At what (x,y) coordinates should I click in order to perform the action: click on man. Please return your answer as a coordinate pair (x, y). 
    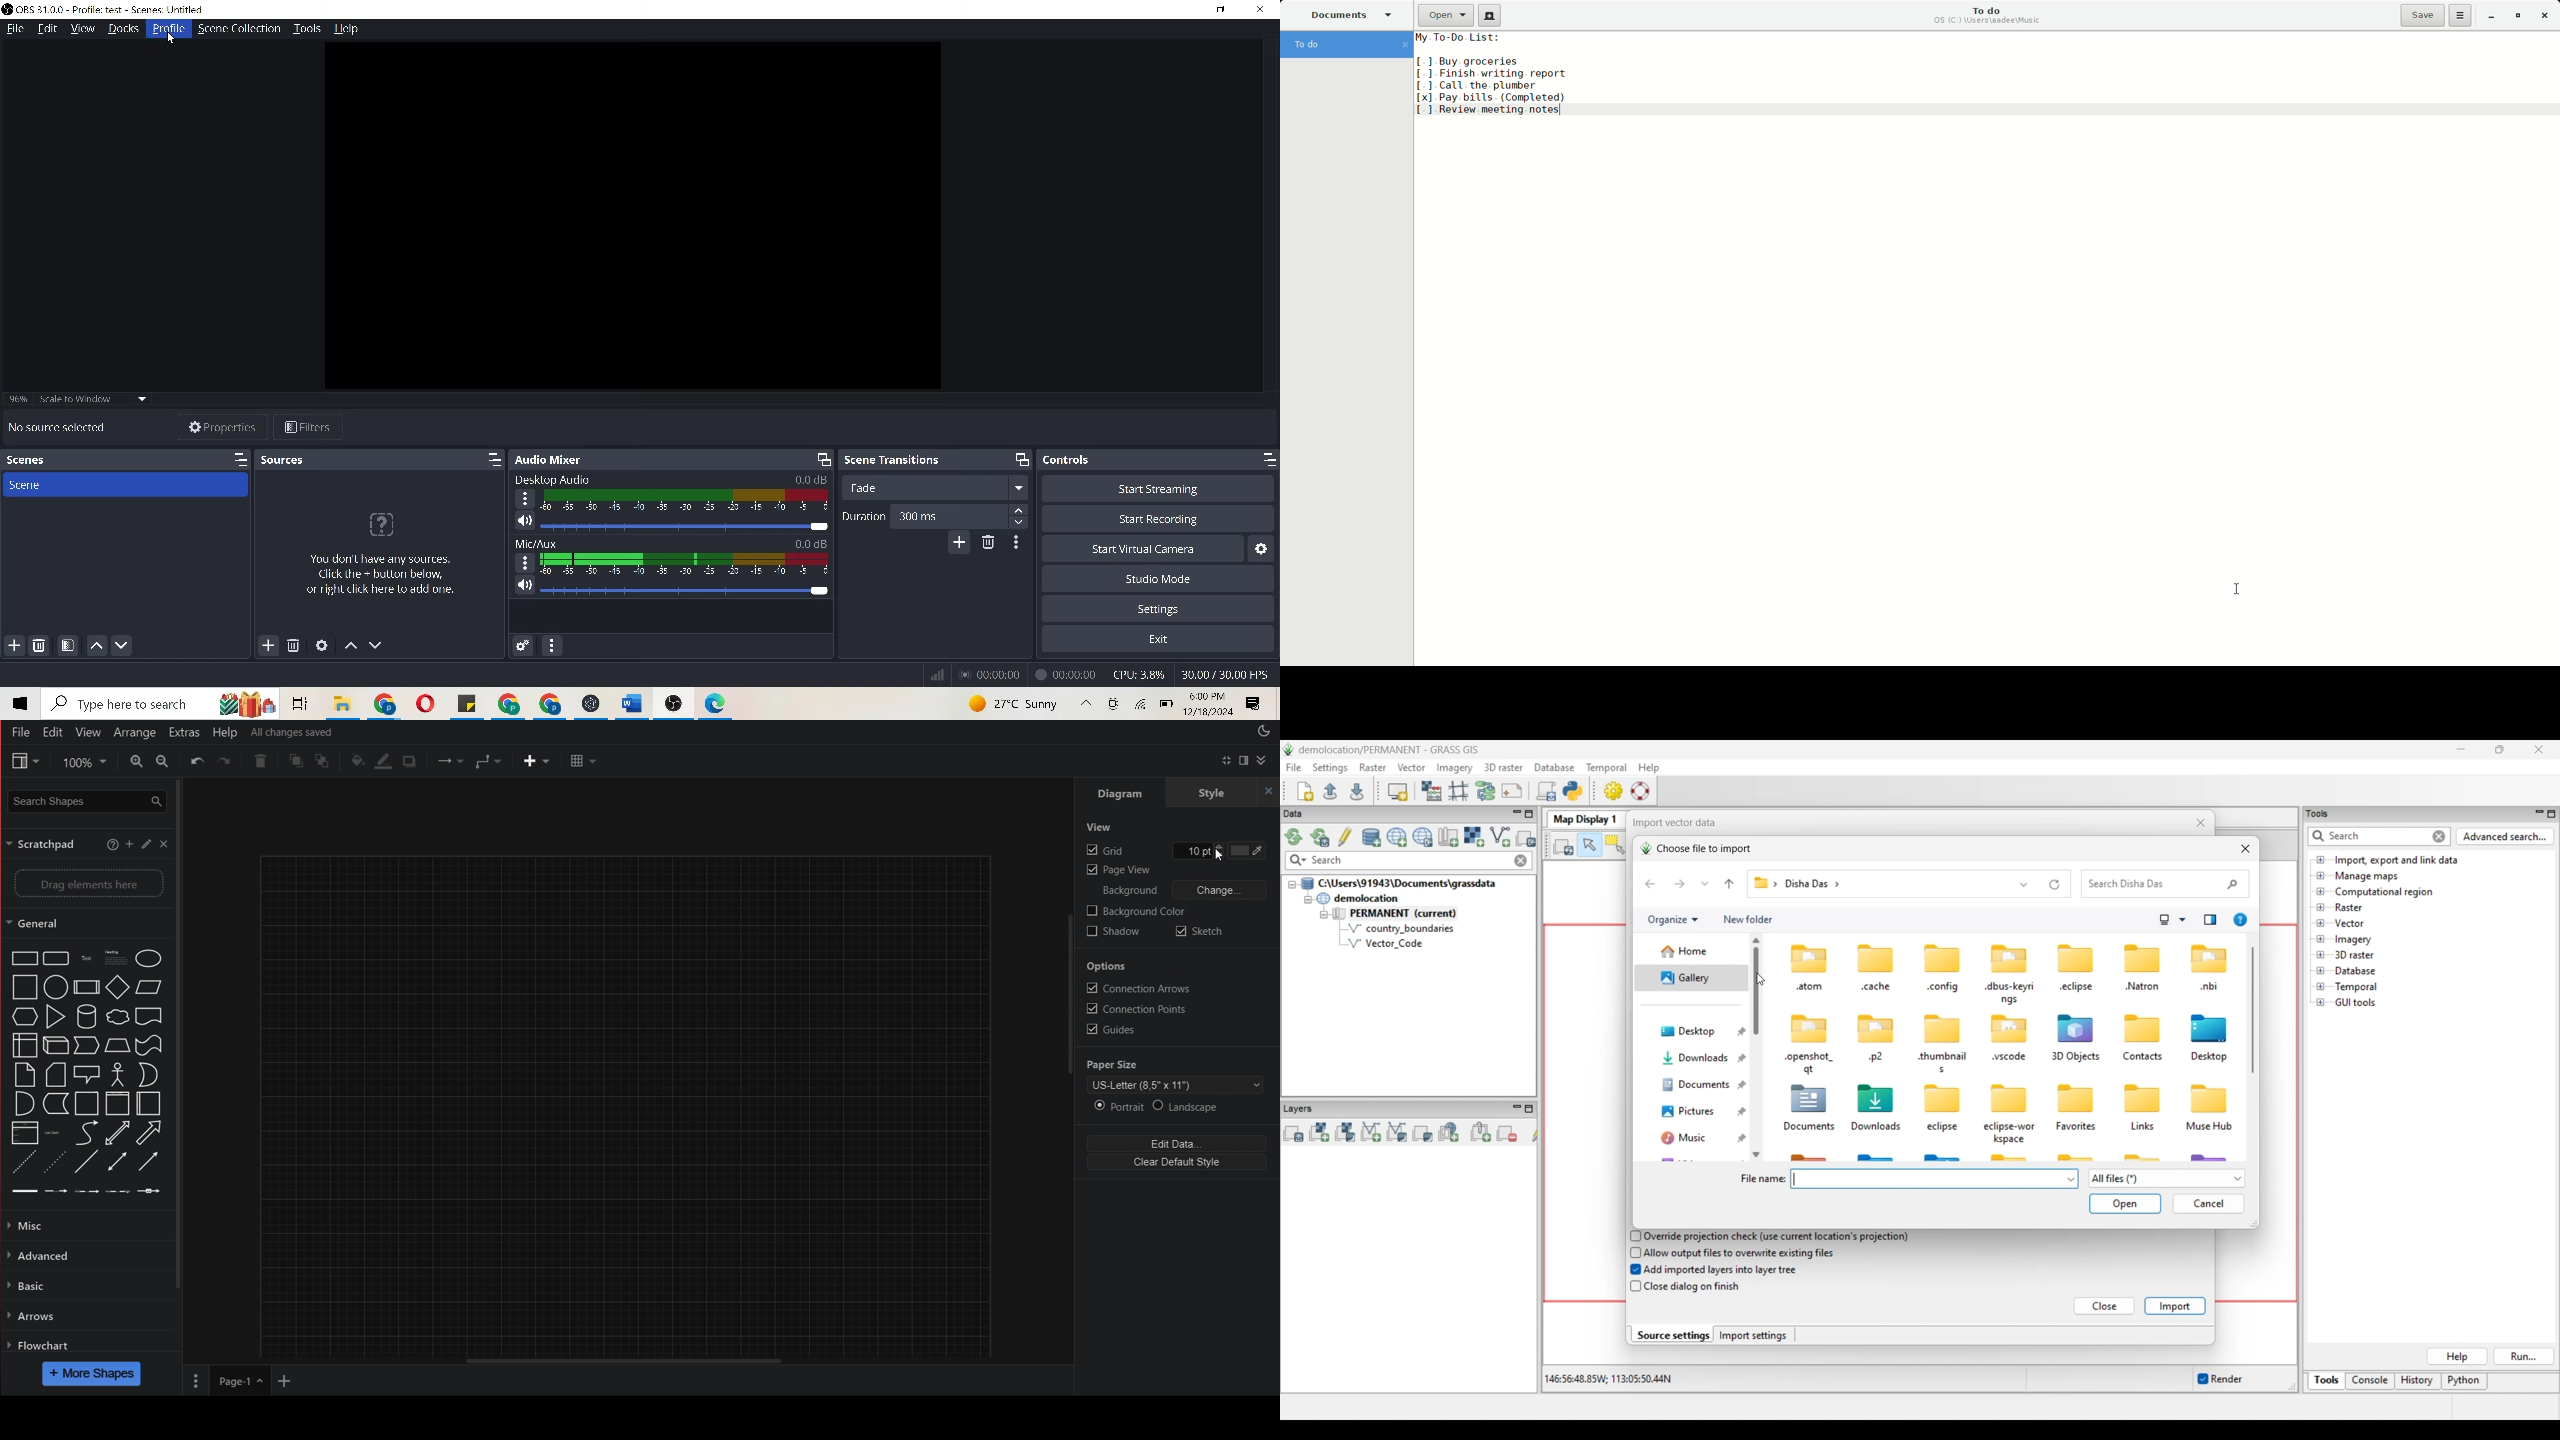
    Looking at the image, I should click on (116, 1070).